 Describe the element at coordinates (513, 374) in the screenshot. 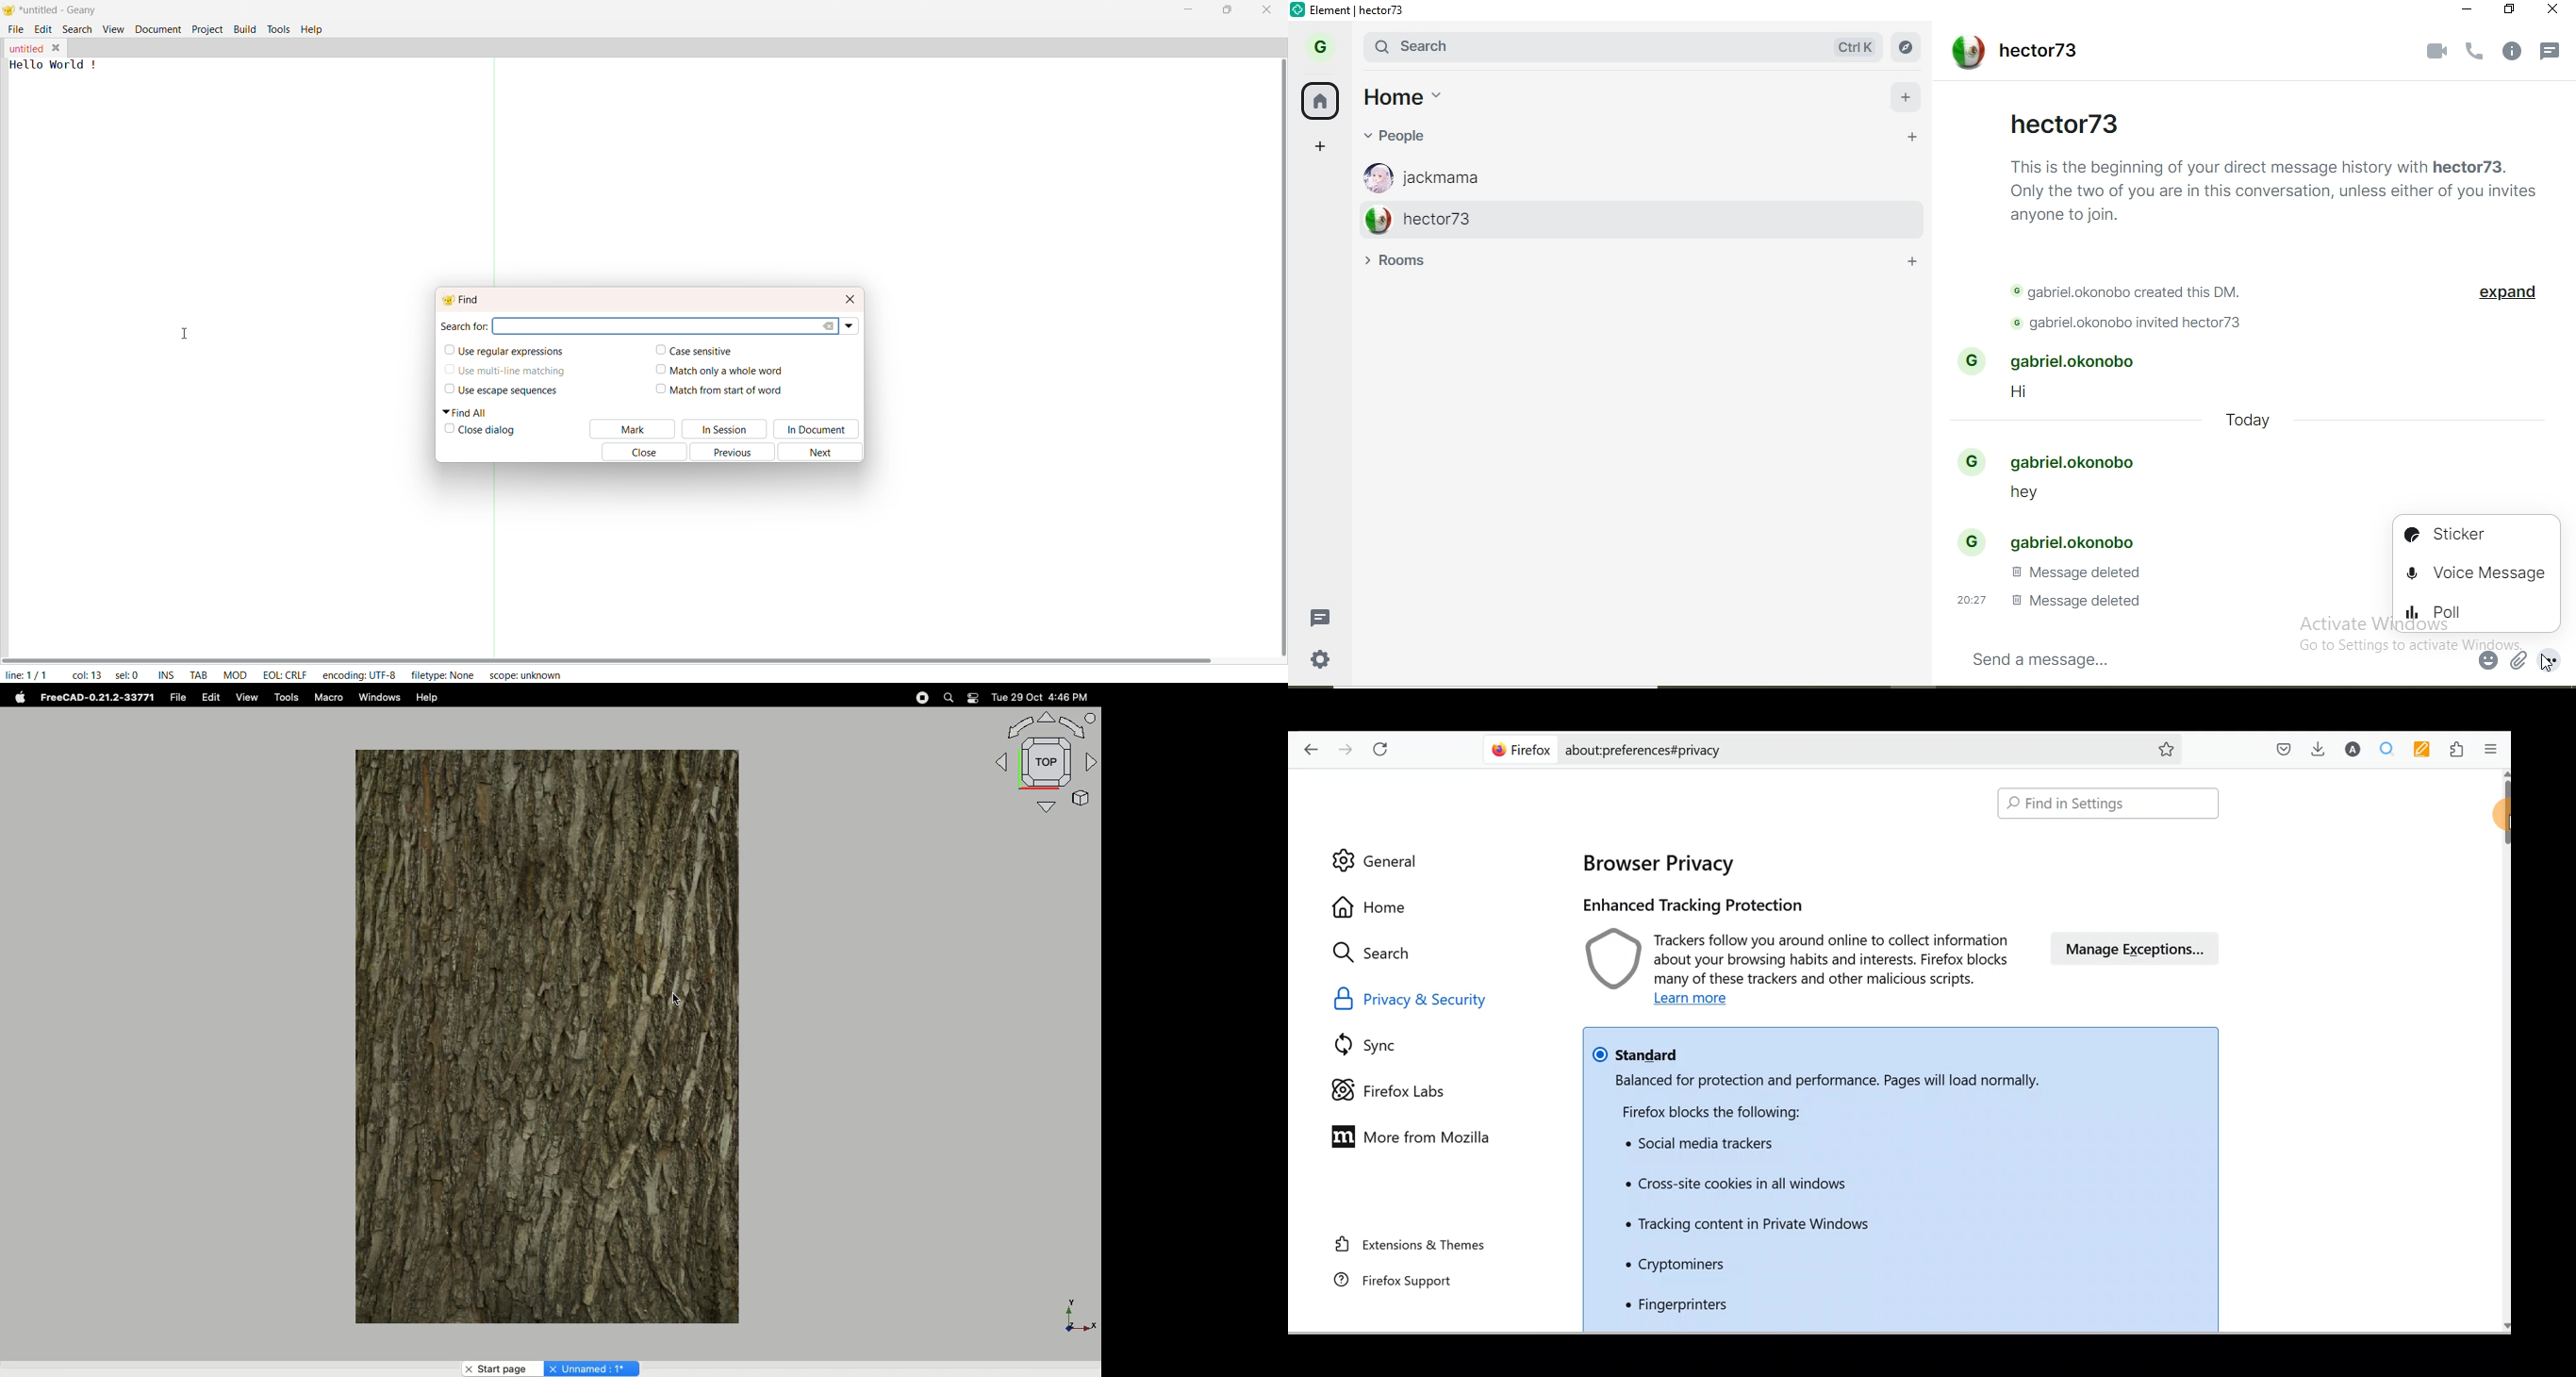

I see `Use Multi Line Matching` at that location.